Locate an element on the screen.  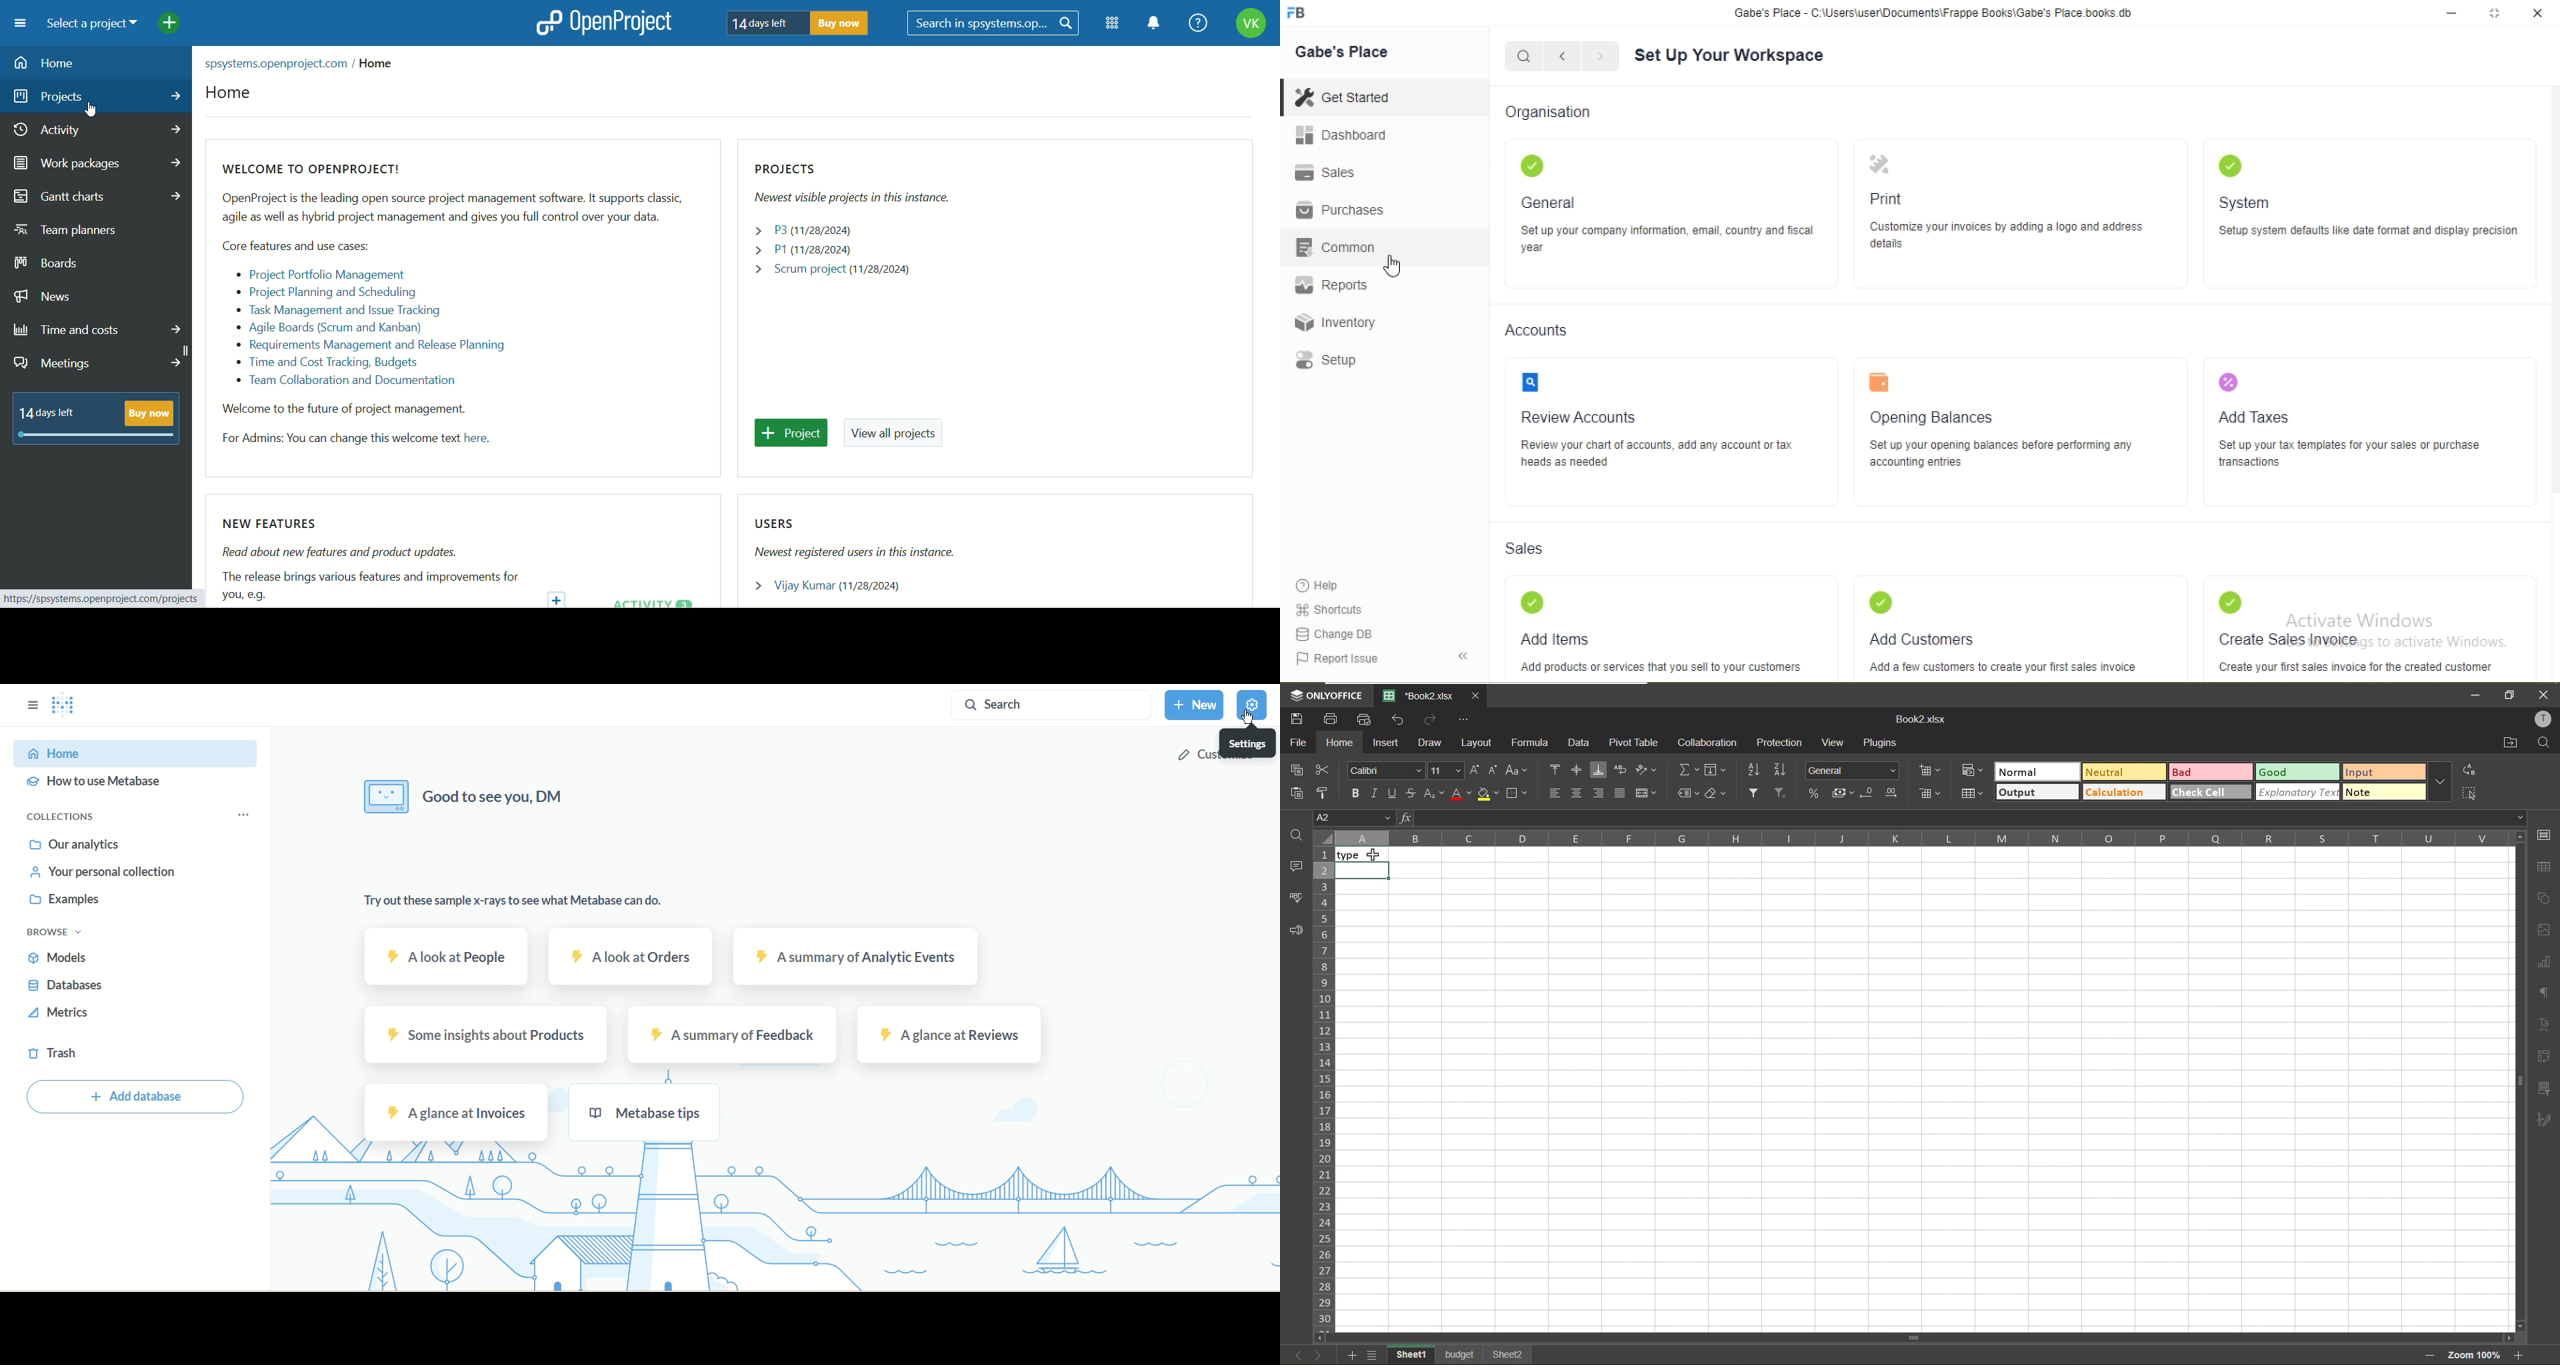
strikethrough is located at coordinates (1412, 791).